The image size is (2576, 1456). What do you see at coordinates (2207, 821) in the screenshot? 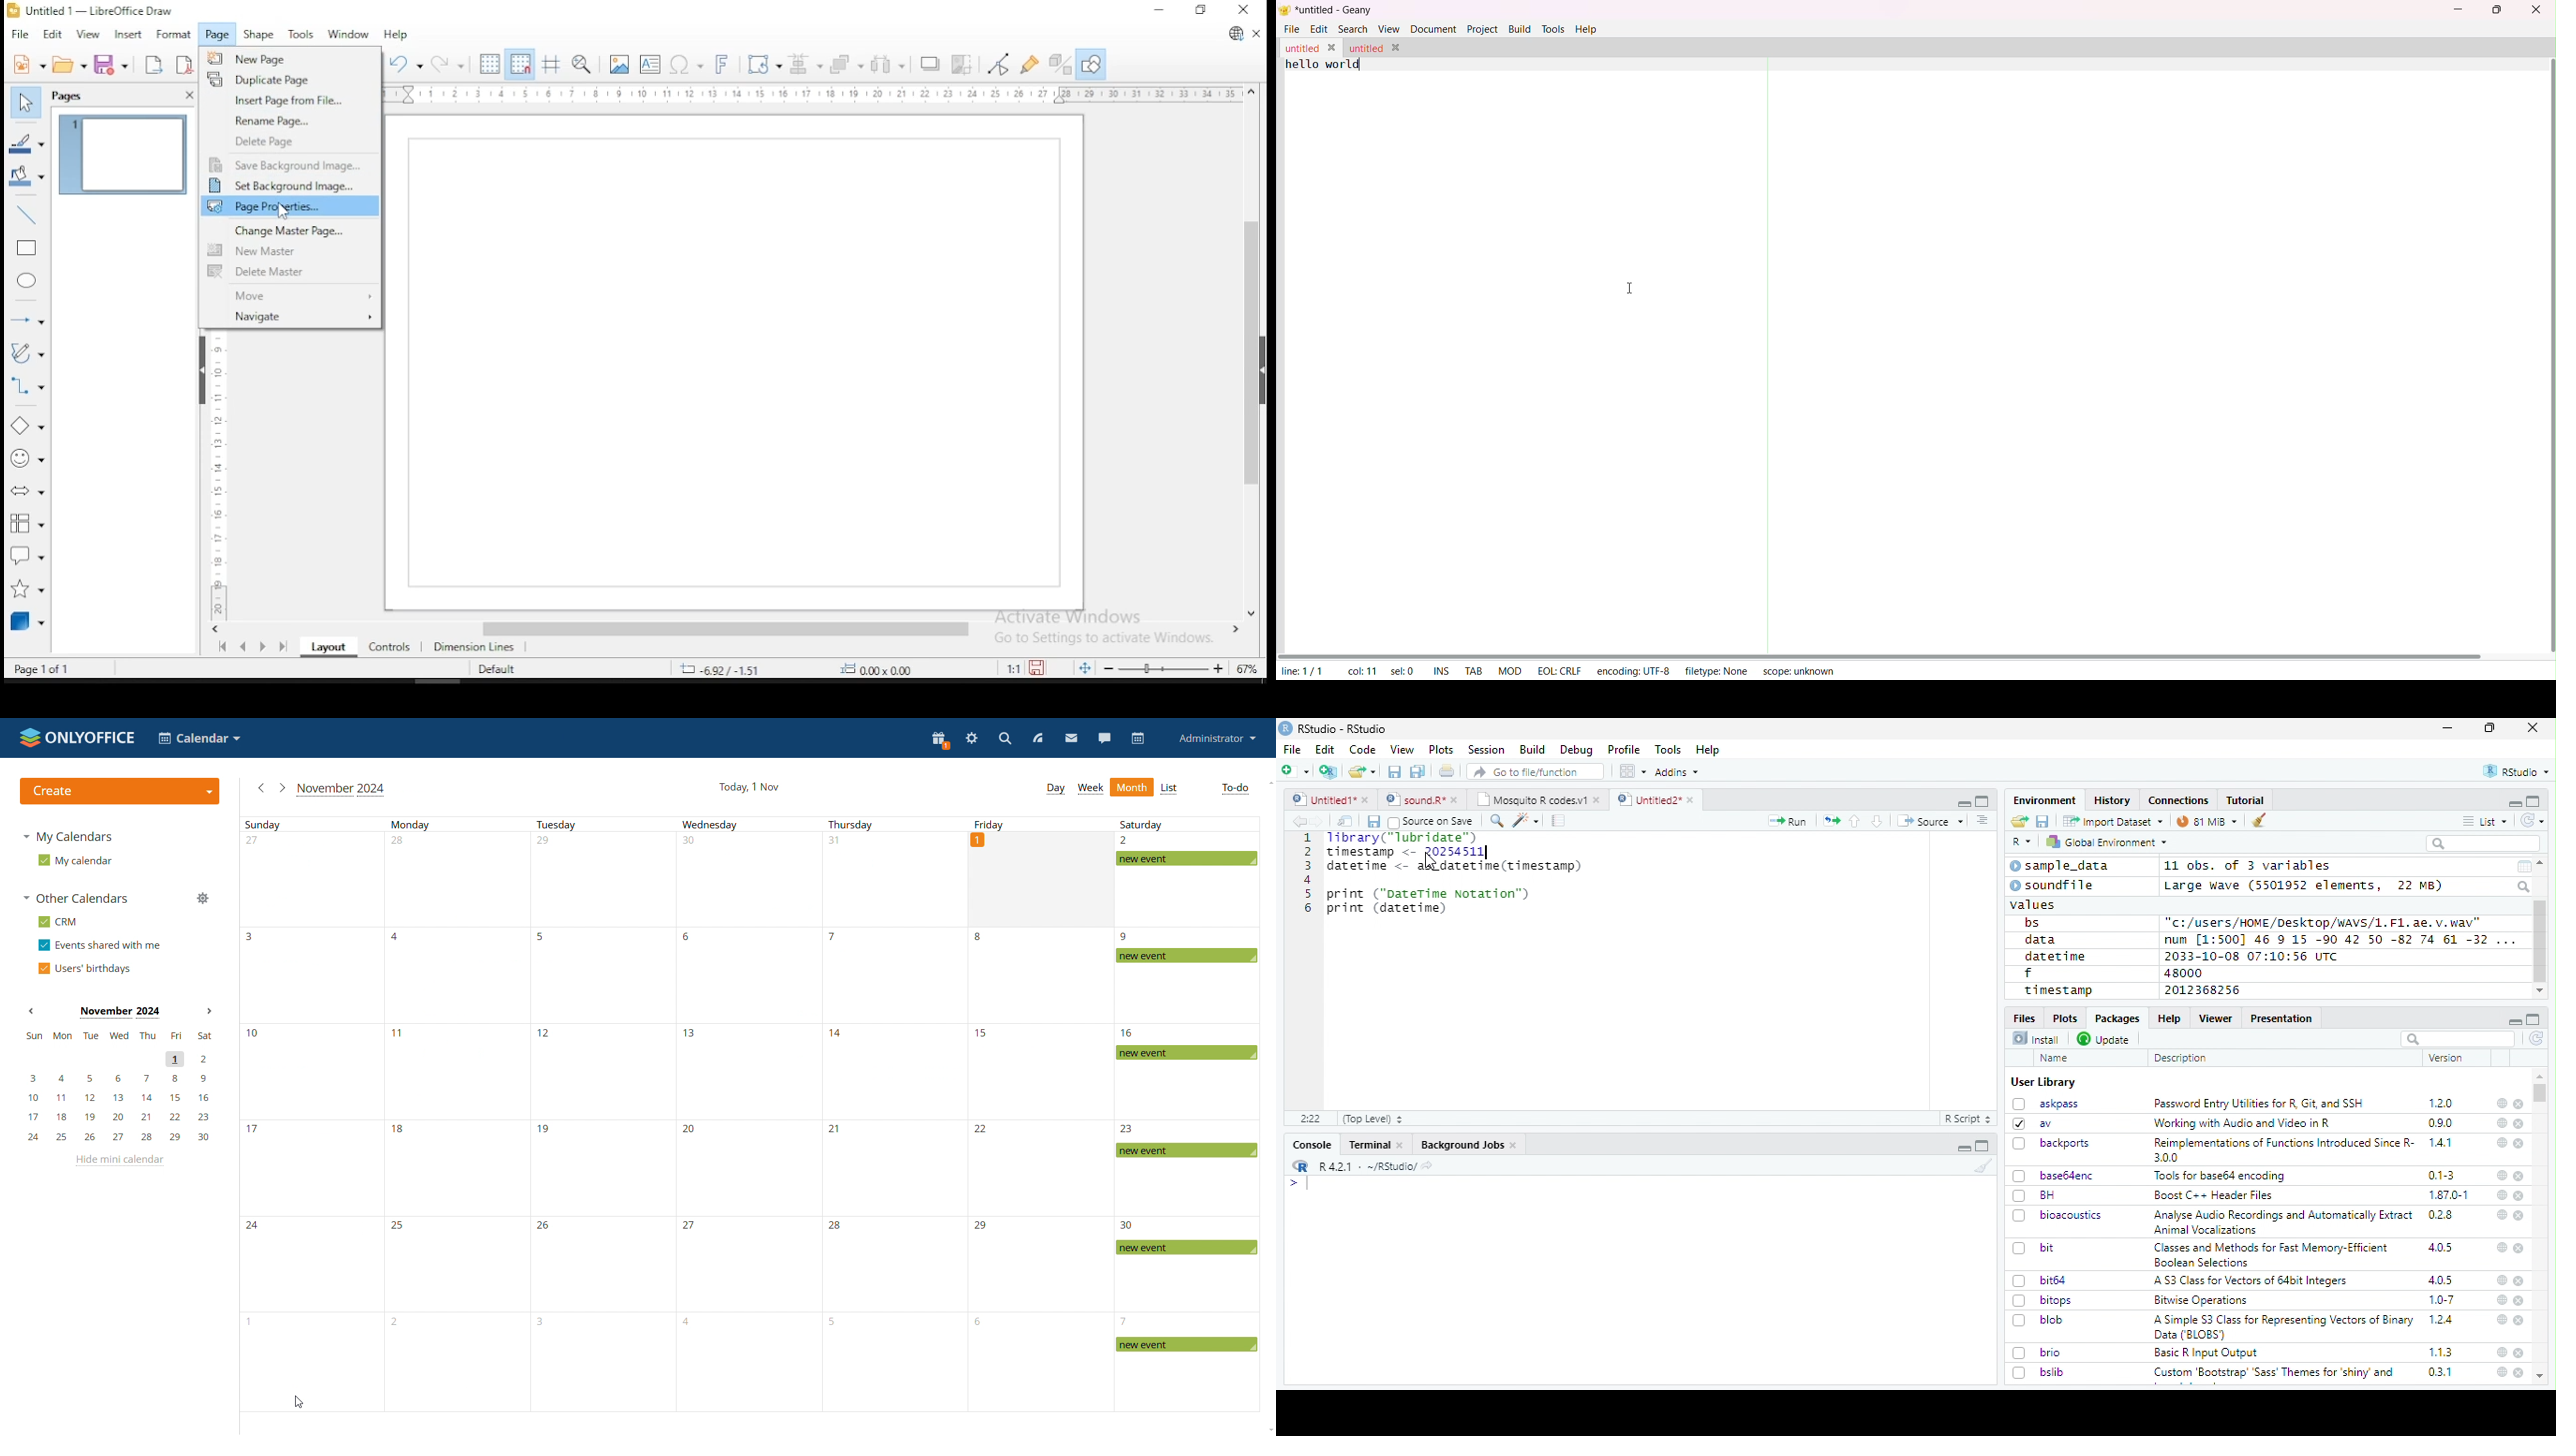
I see `15 MiB` at bounding box center [2207, 821].